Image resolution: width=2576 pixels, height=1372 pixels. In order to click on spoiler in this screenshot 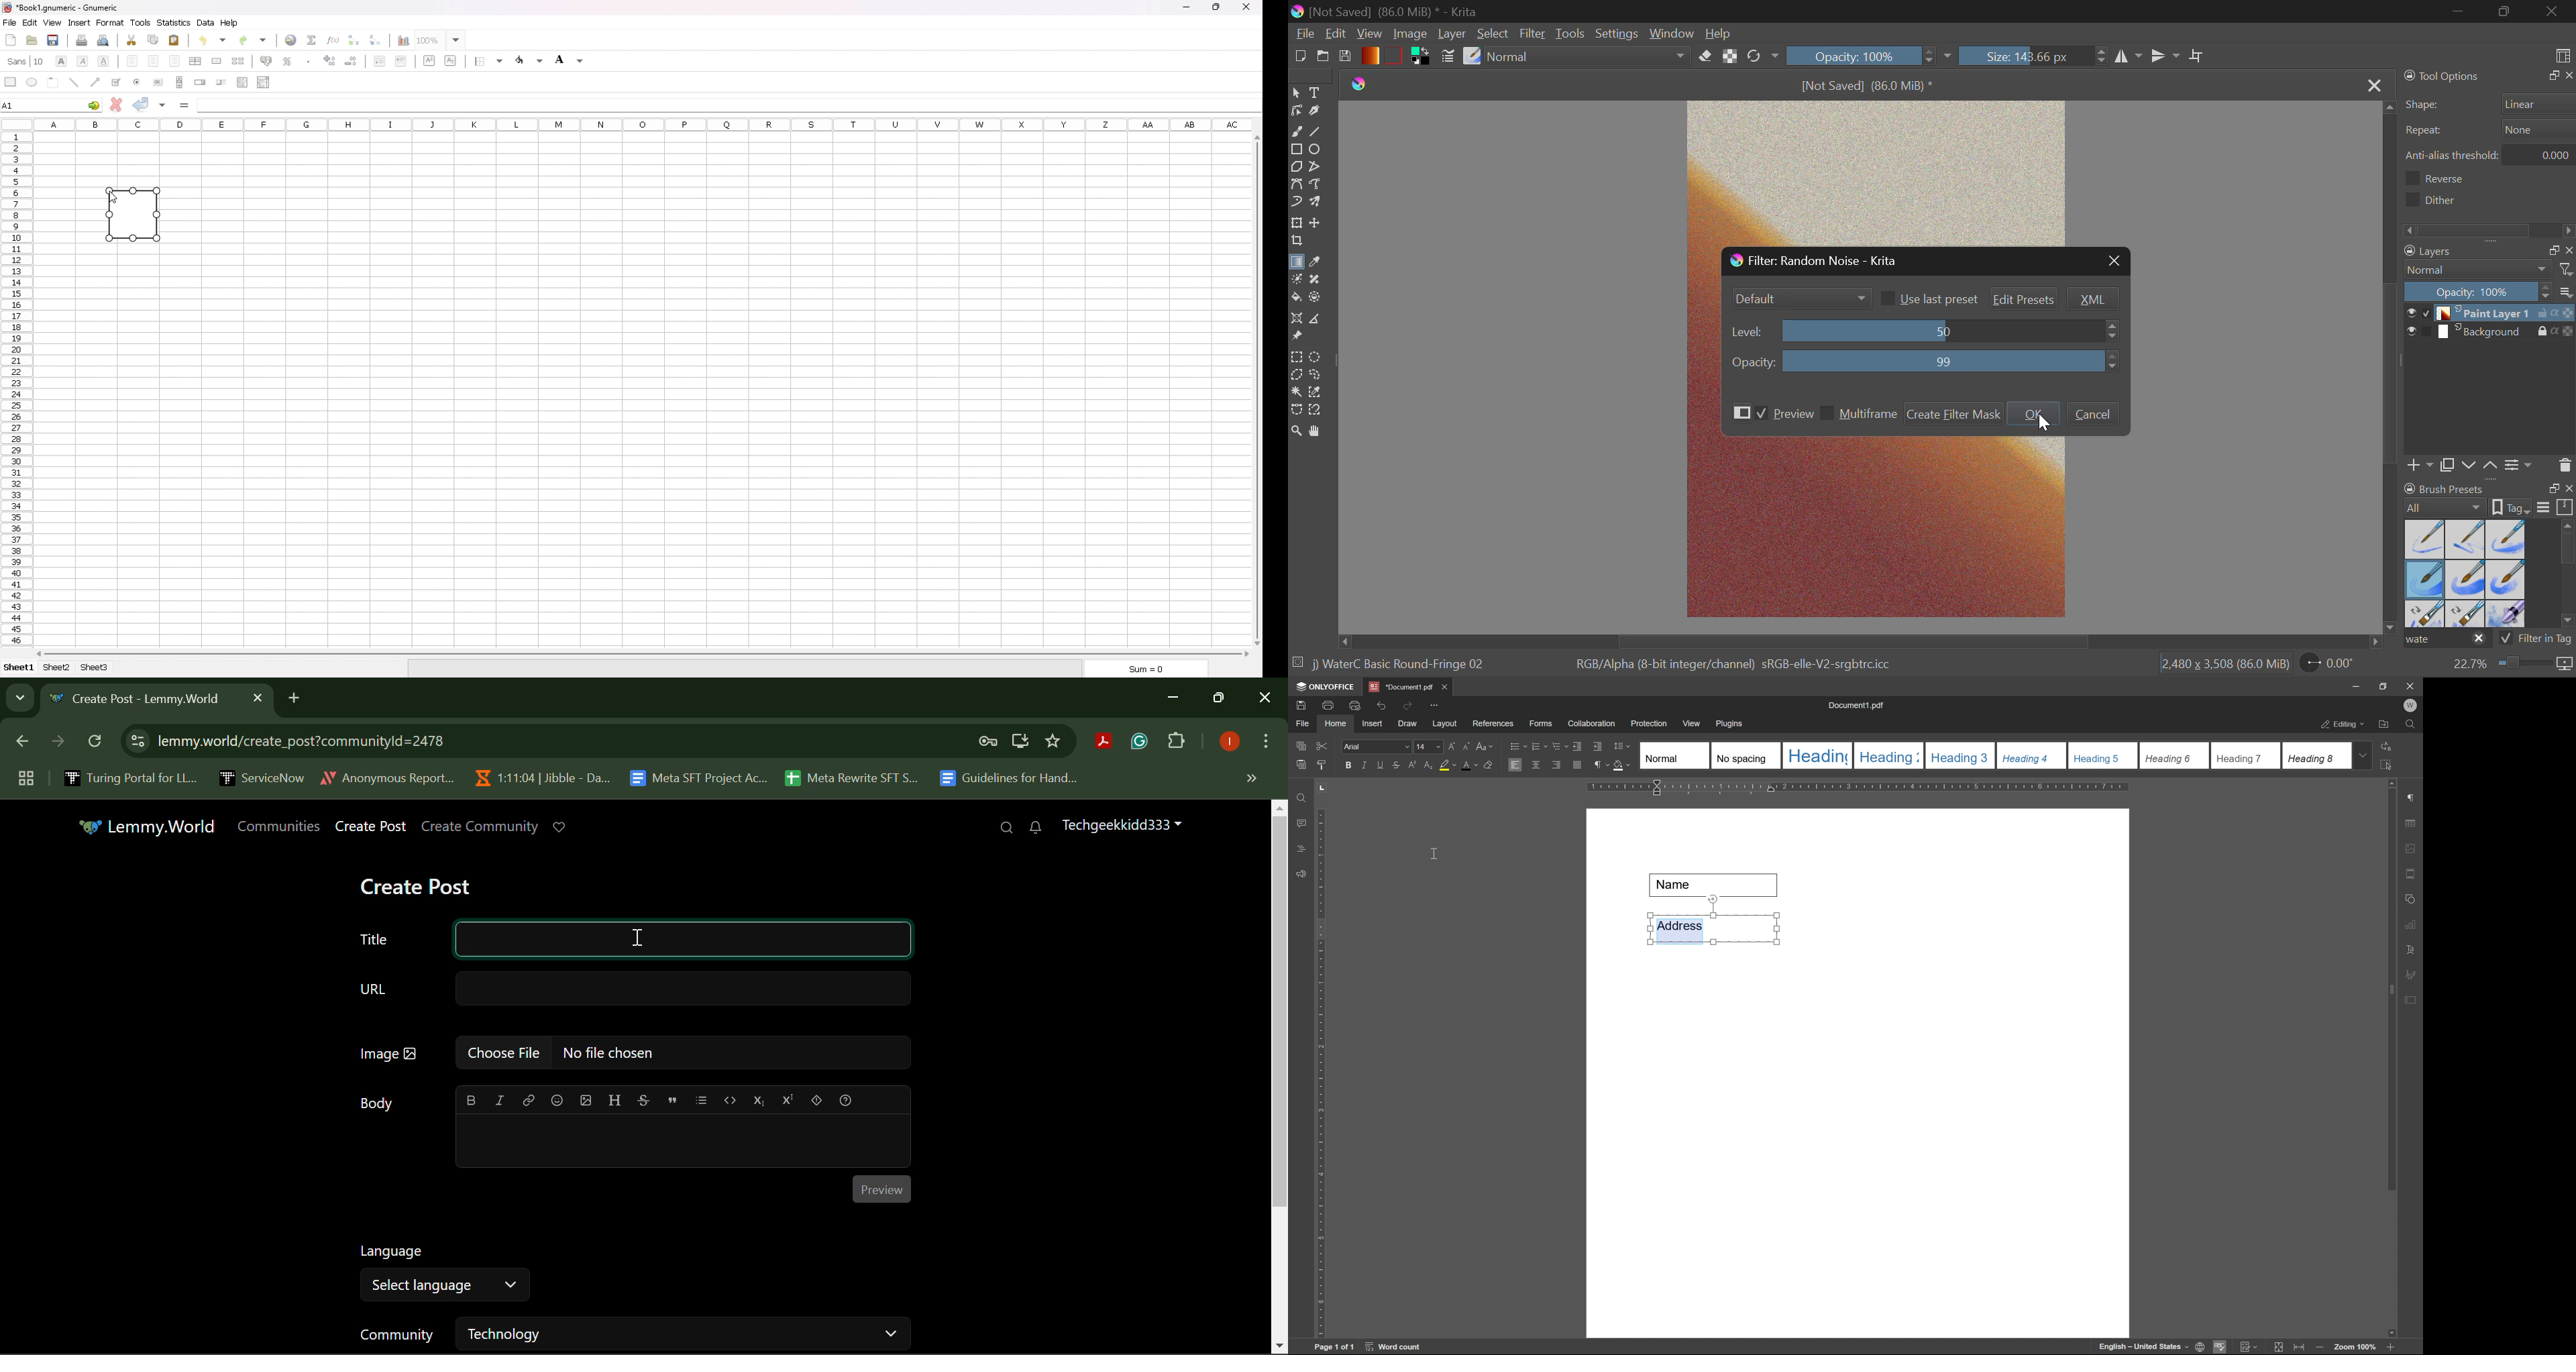, I will do `click(817, 1100)`.